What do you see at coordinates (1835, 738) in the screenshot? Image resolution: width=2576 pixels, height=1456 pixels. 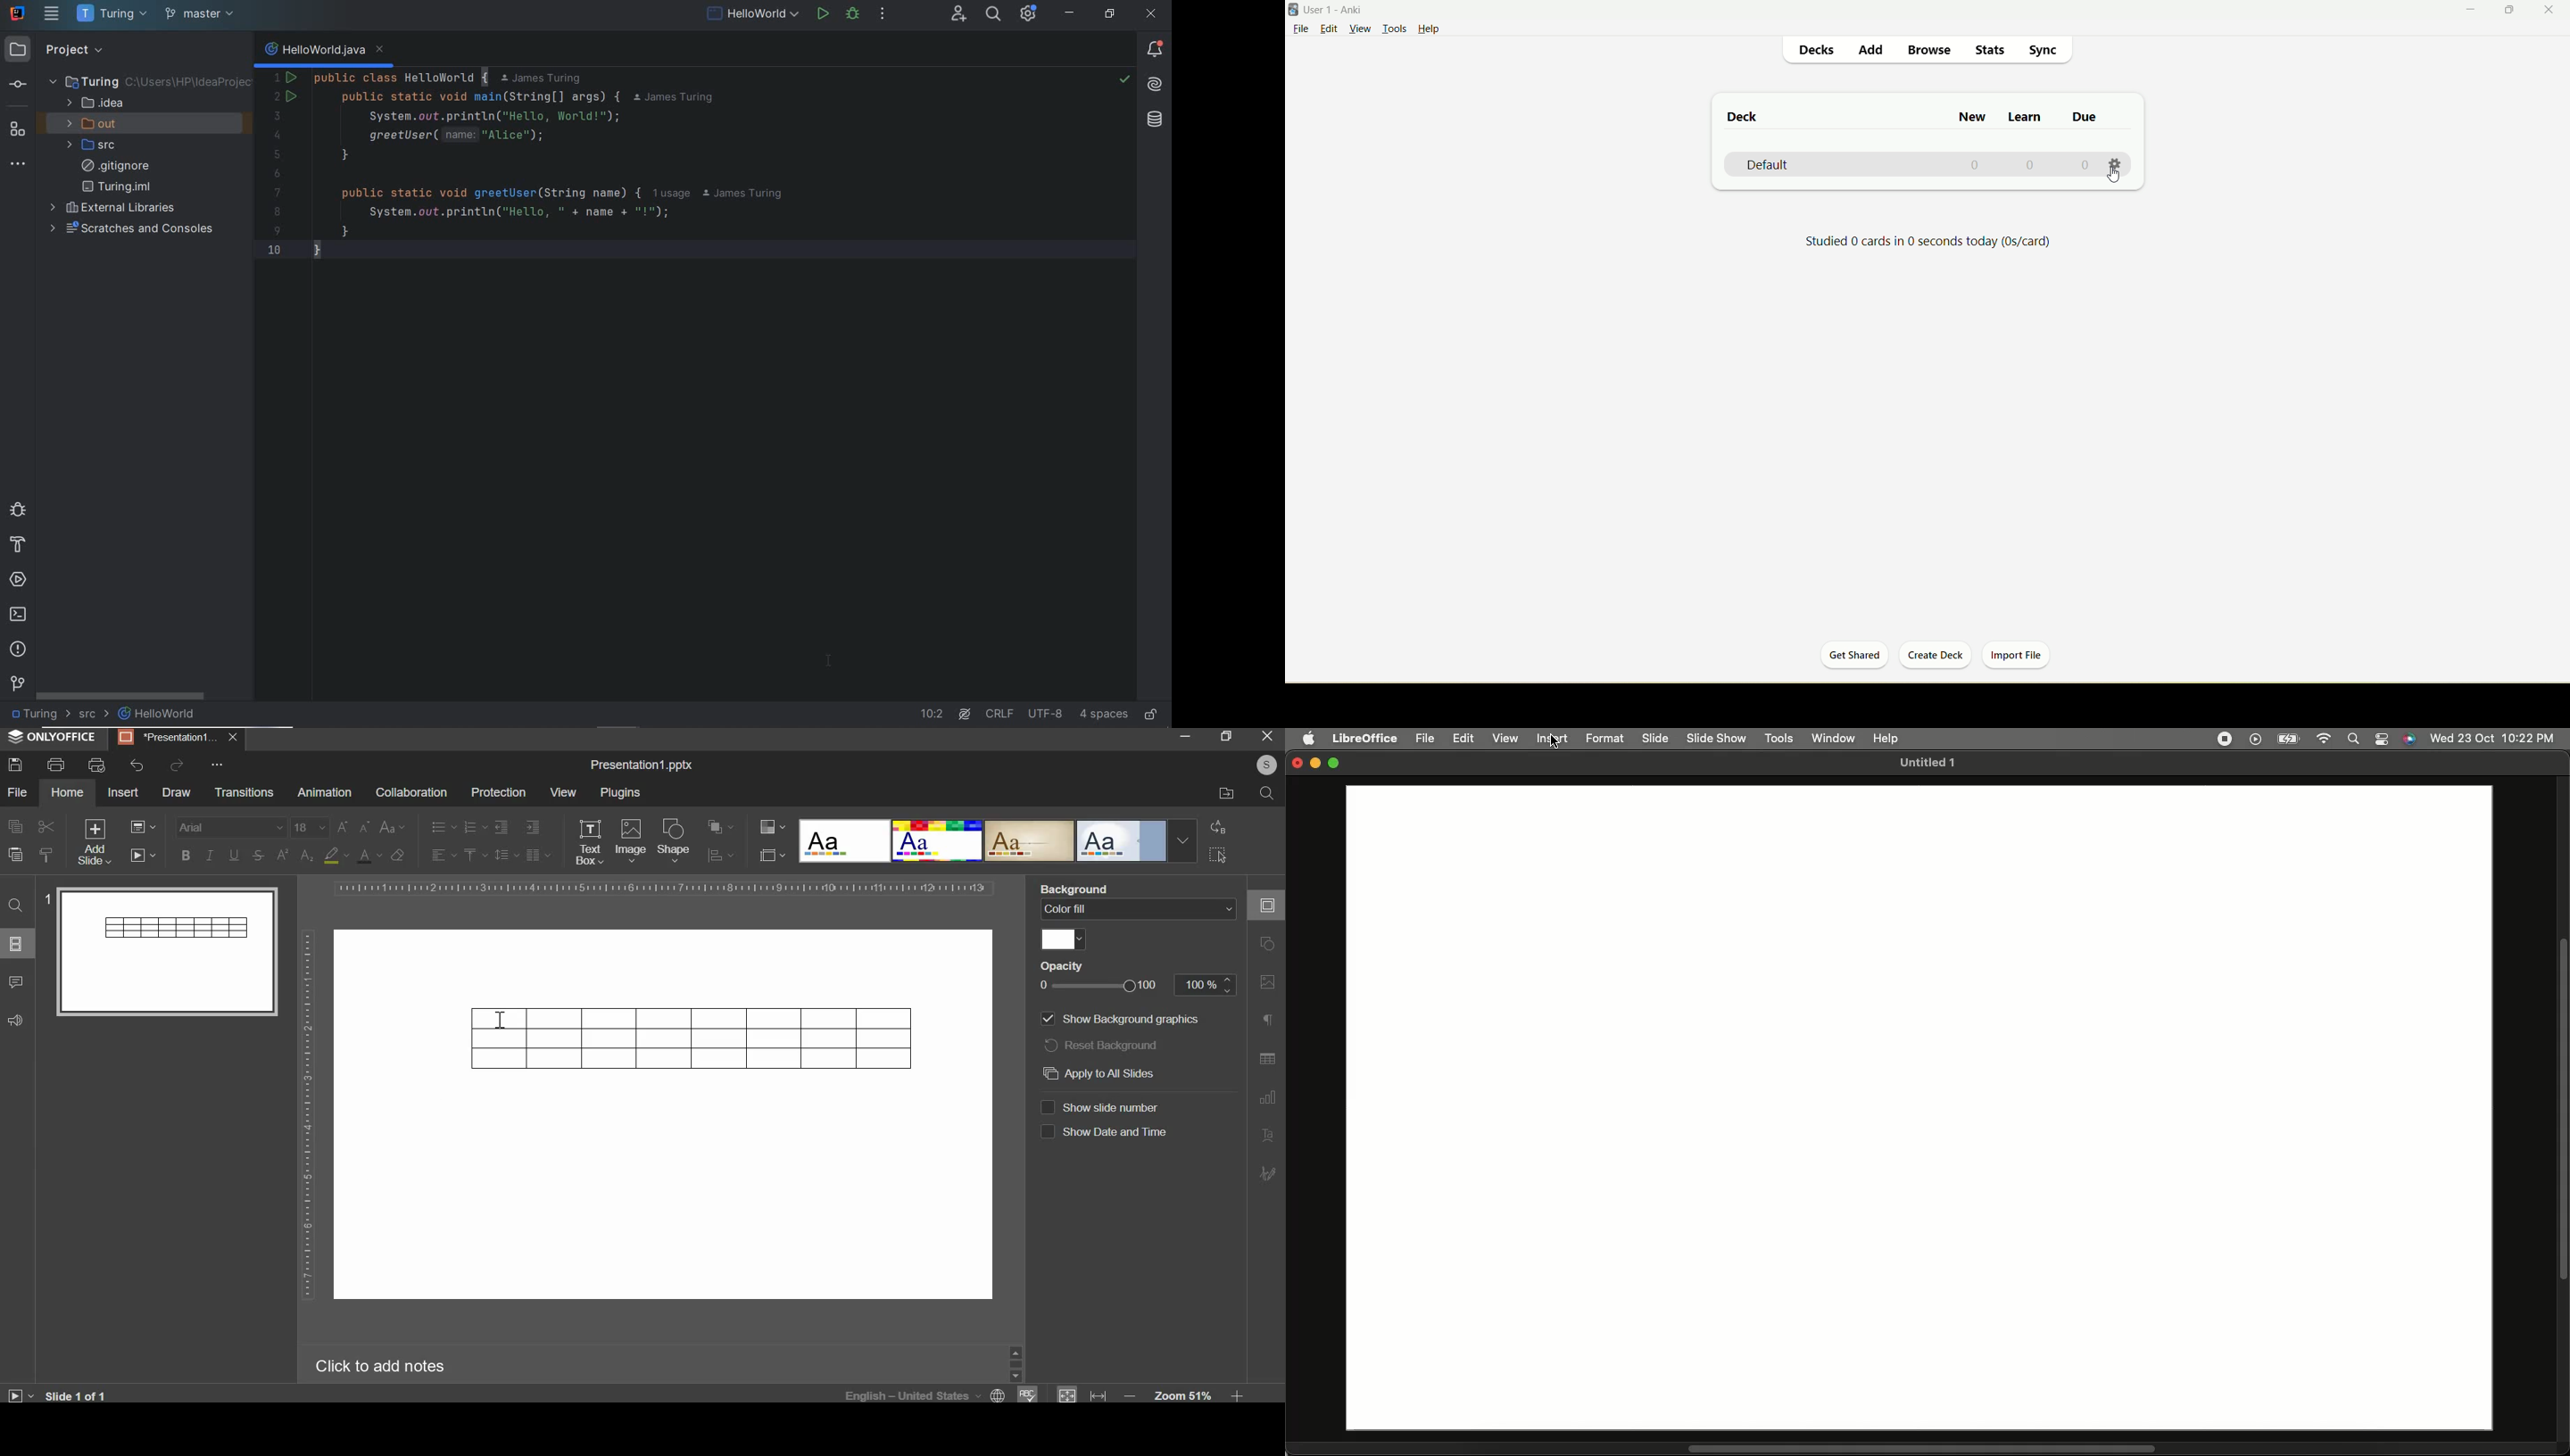 I see `Window` at bounding box center [1835, 738].